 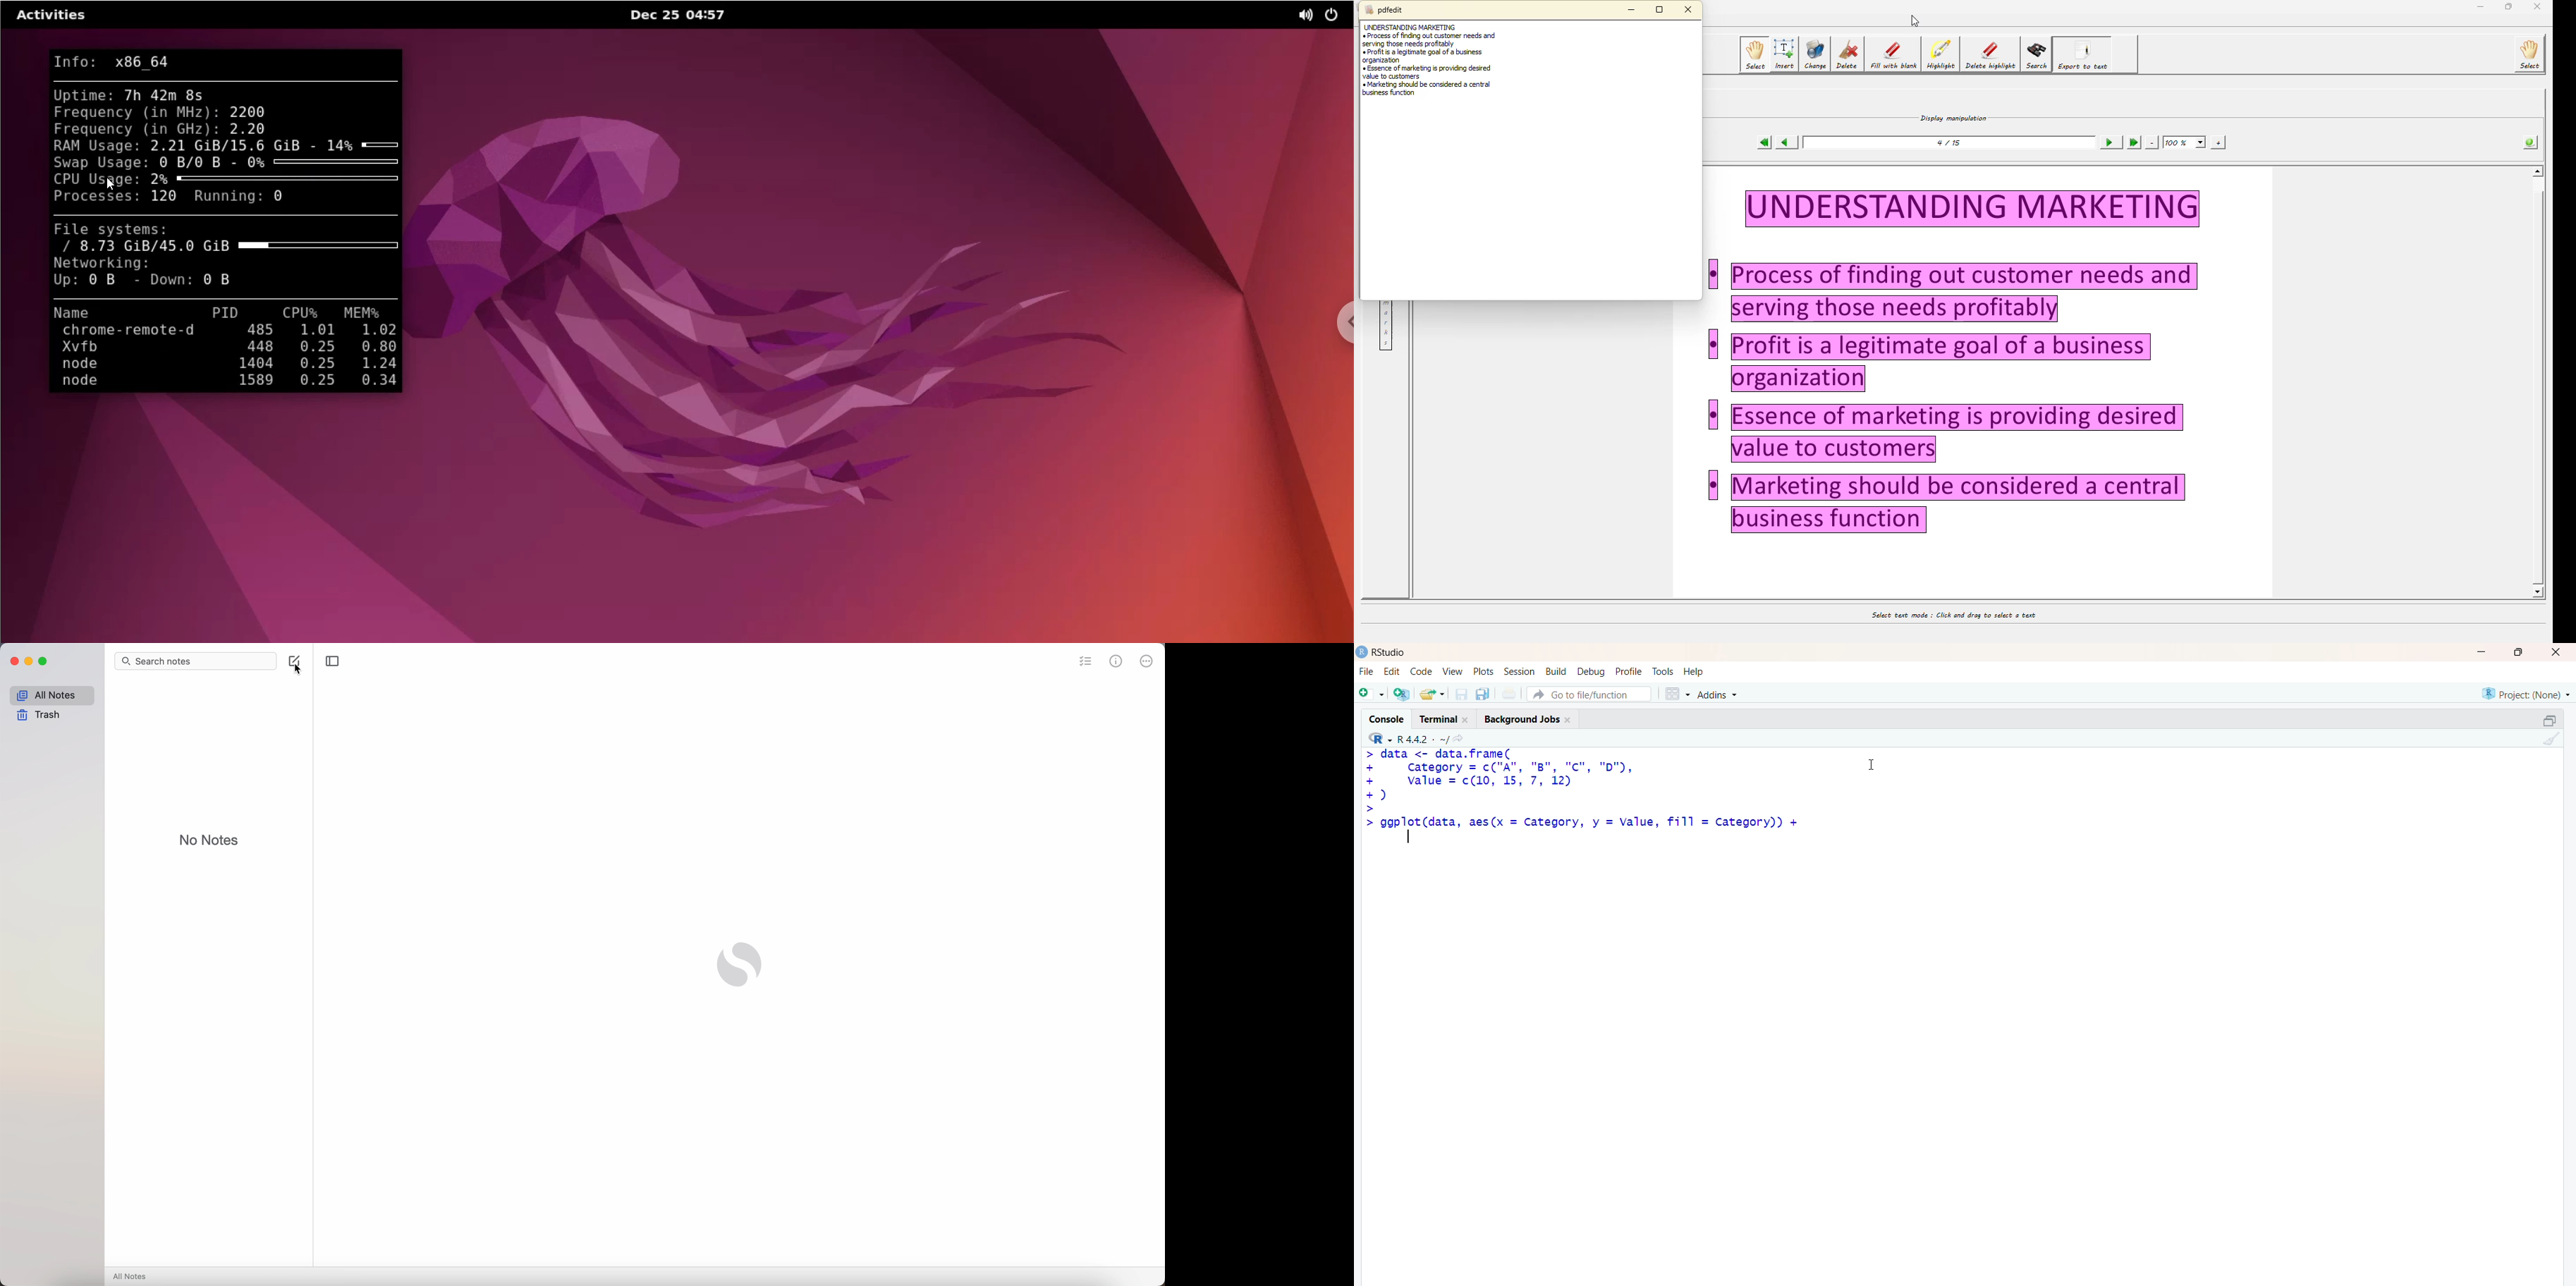 What do you see at coordinates (1720, 695) in the screenshot?
I see `Addins` at bounding box center [1720, 695].